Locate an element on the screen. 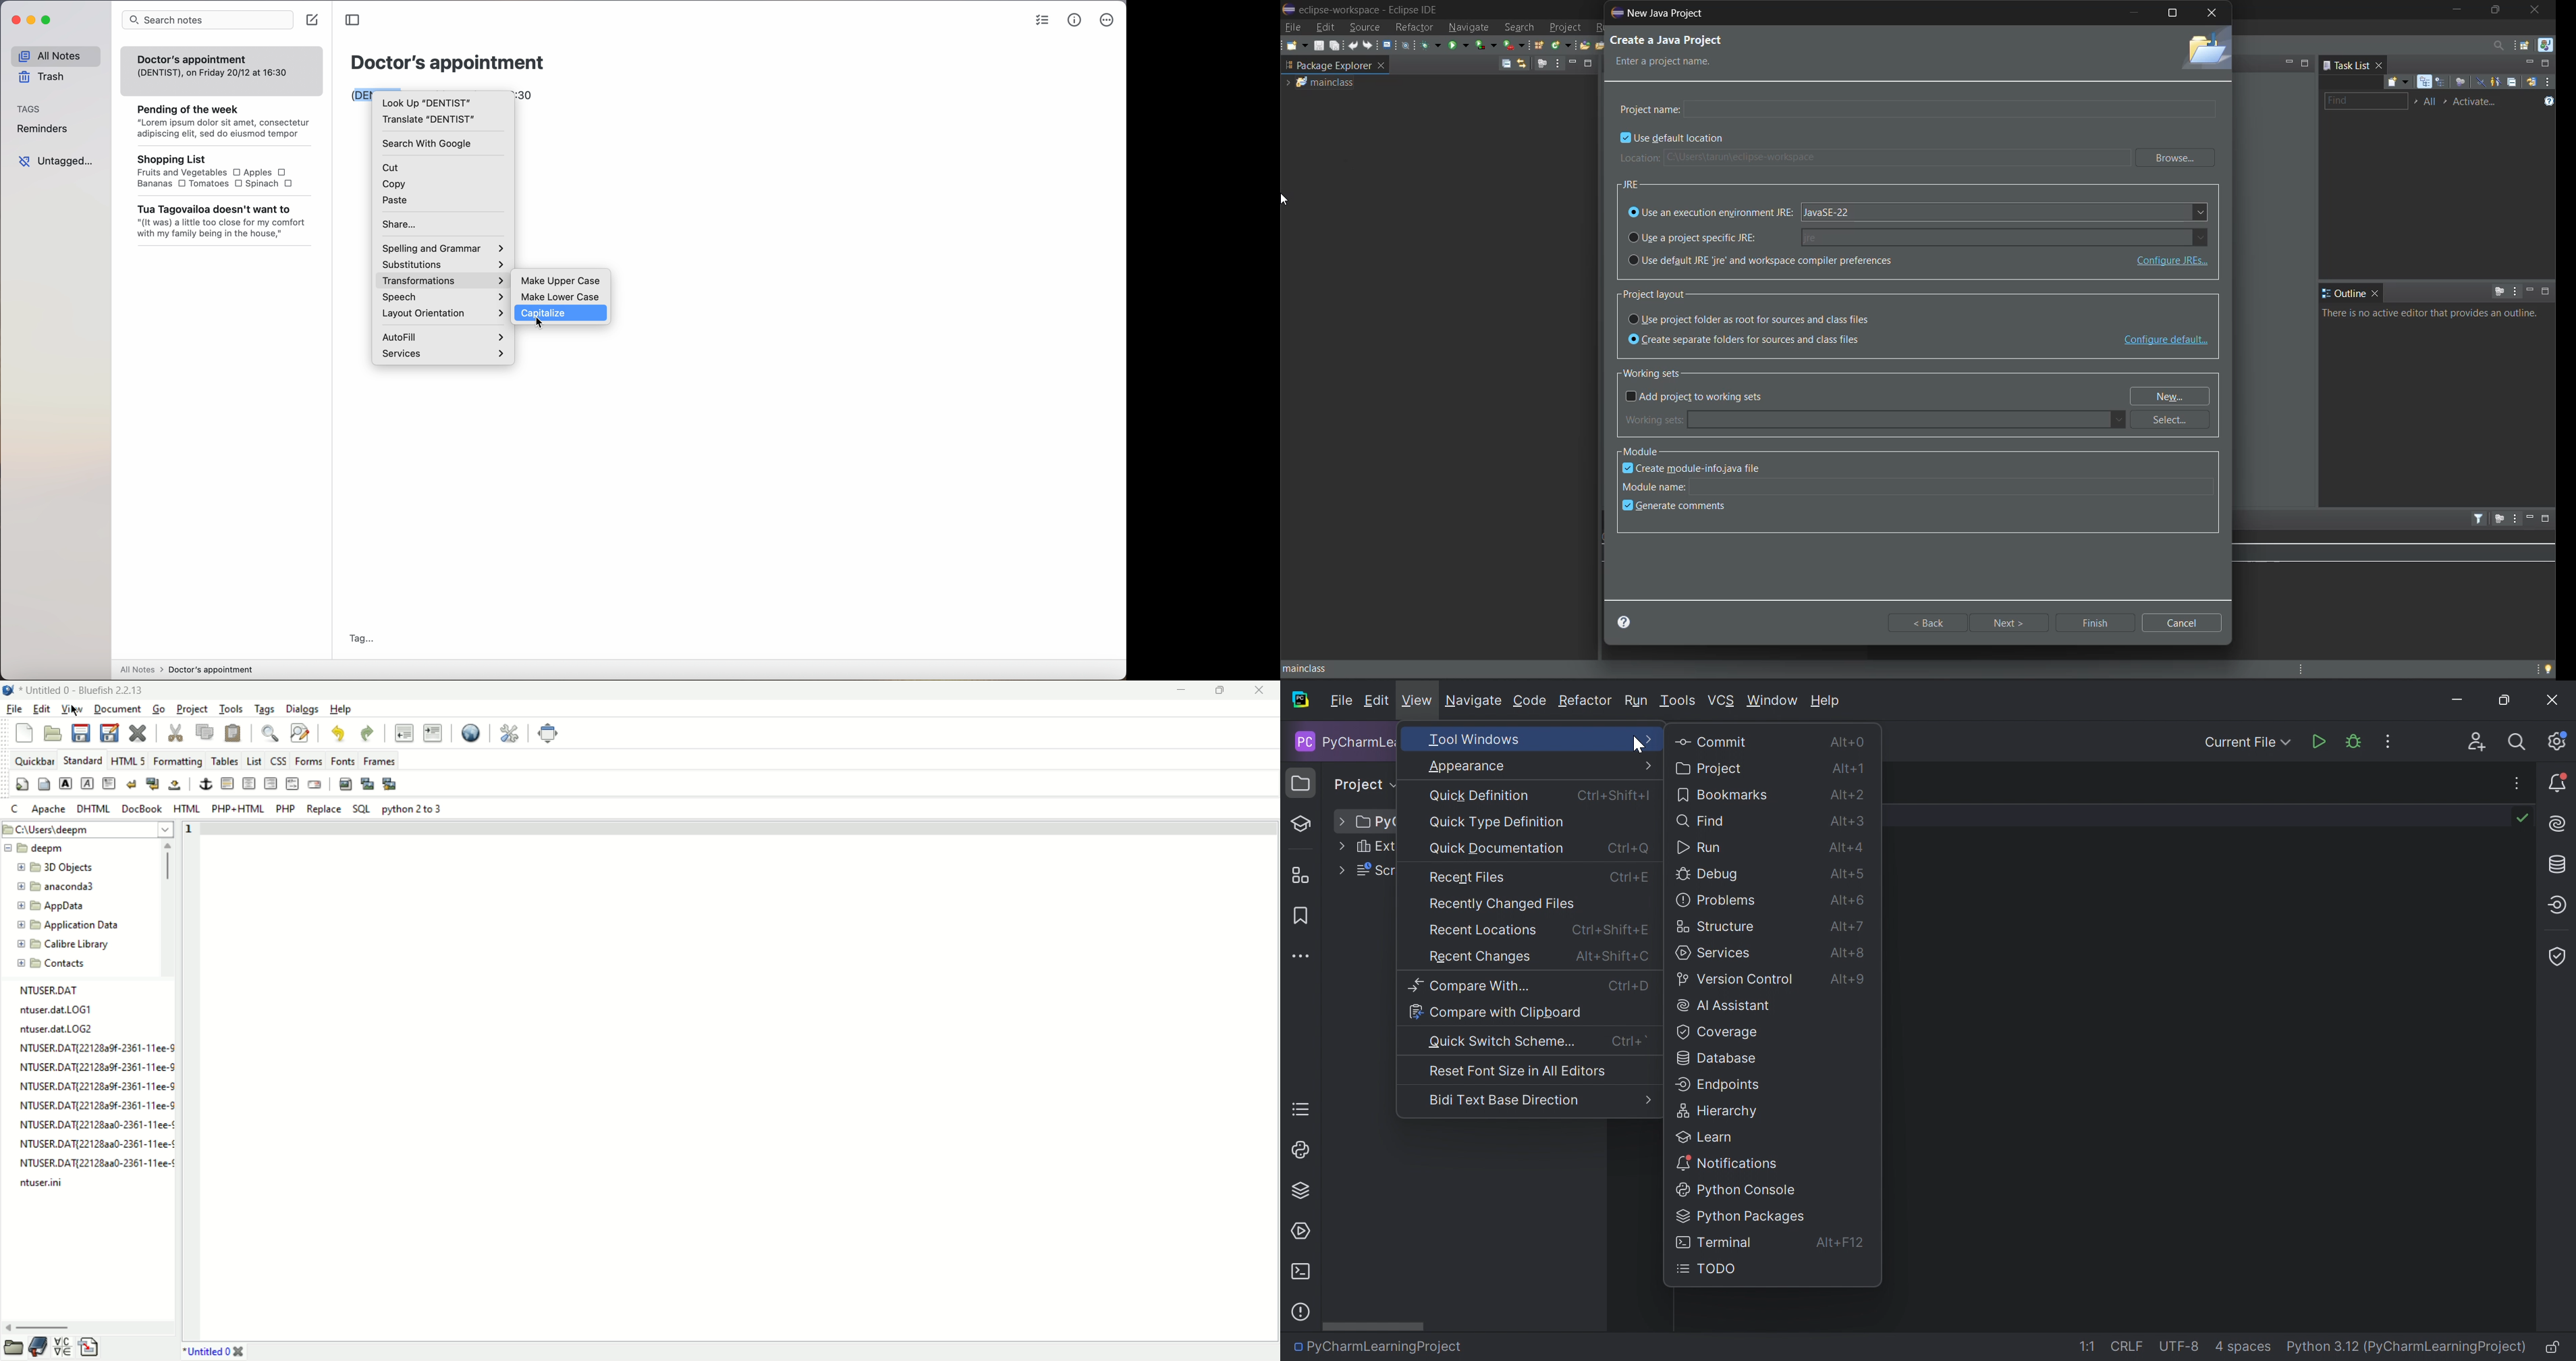 The image size is (2576, 1372). line number is located at coordinates (193, 1082).